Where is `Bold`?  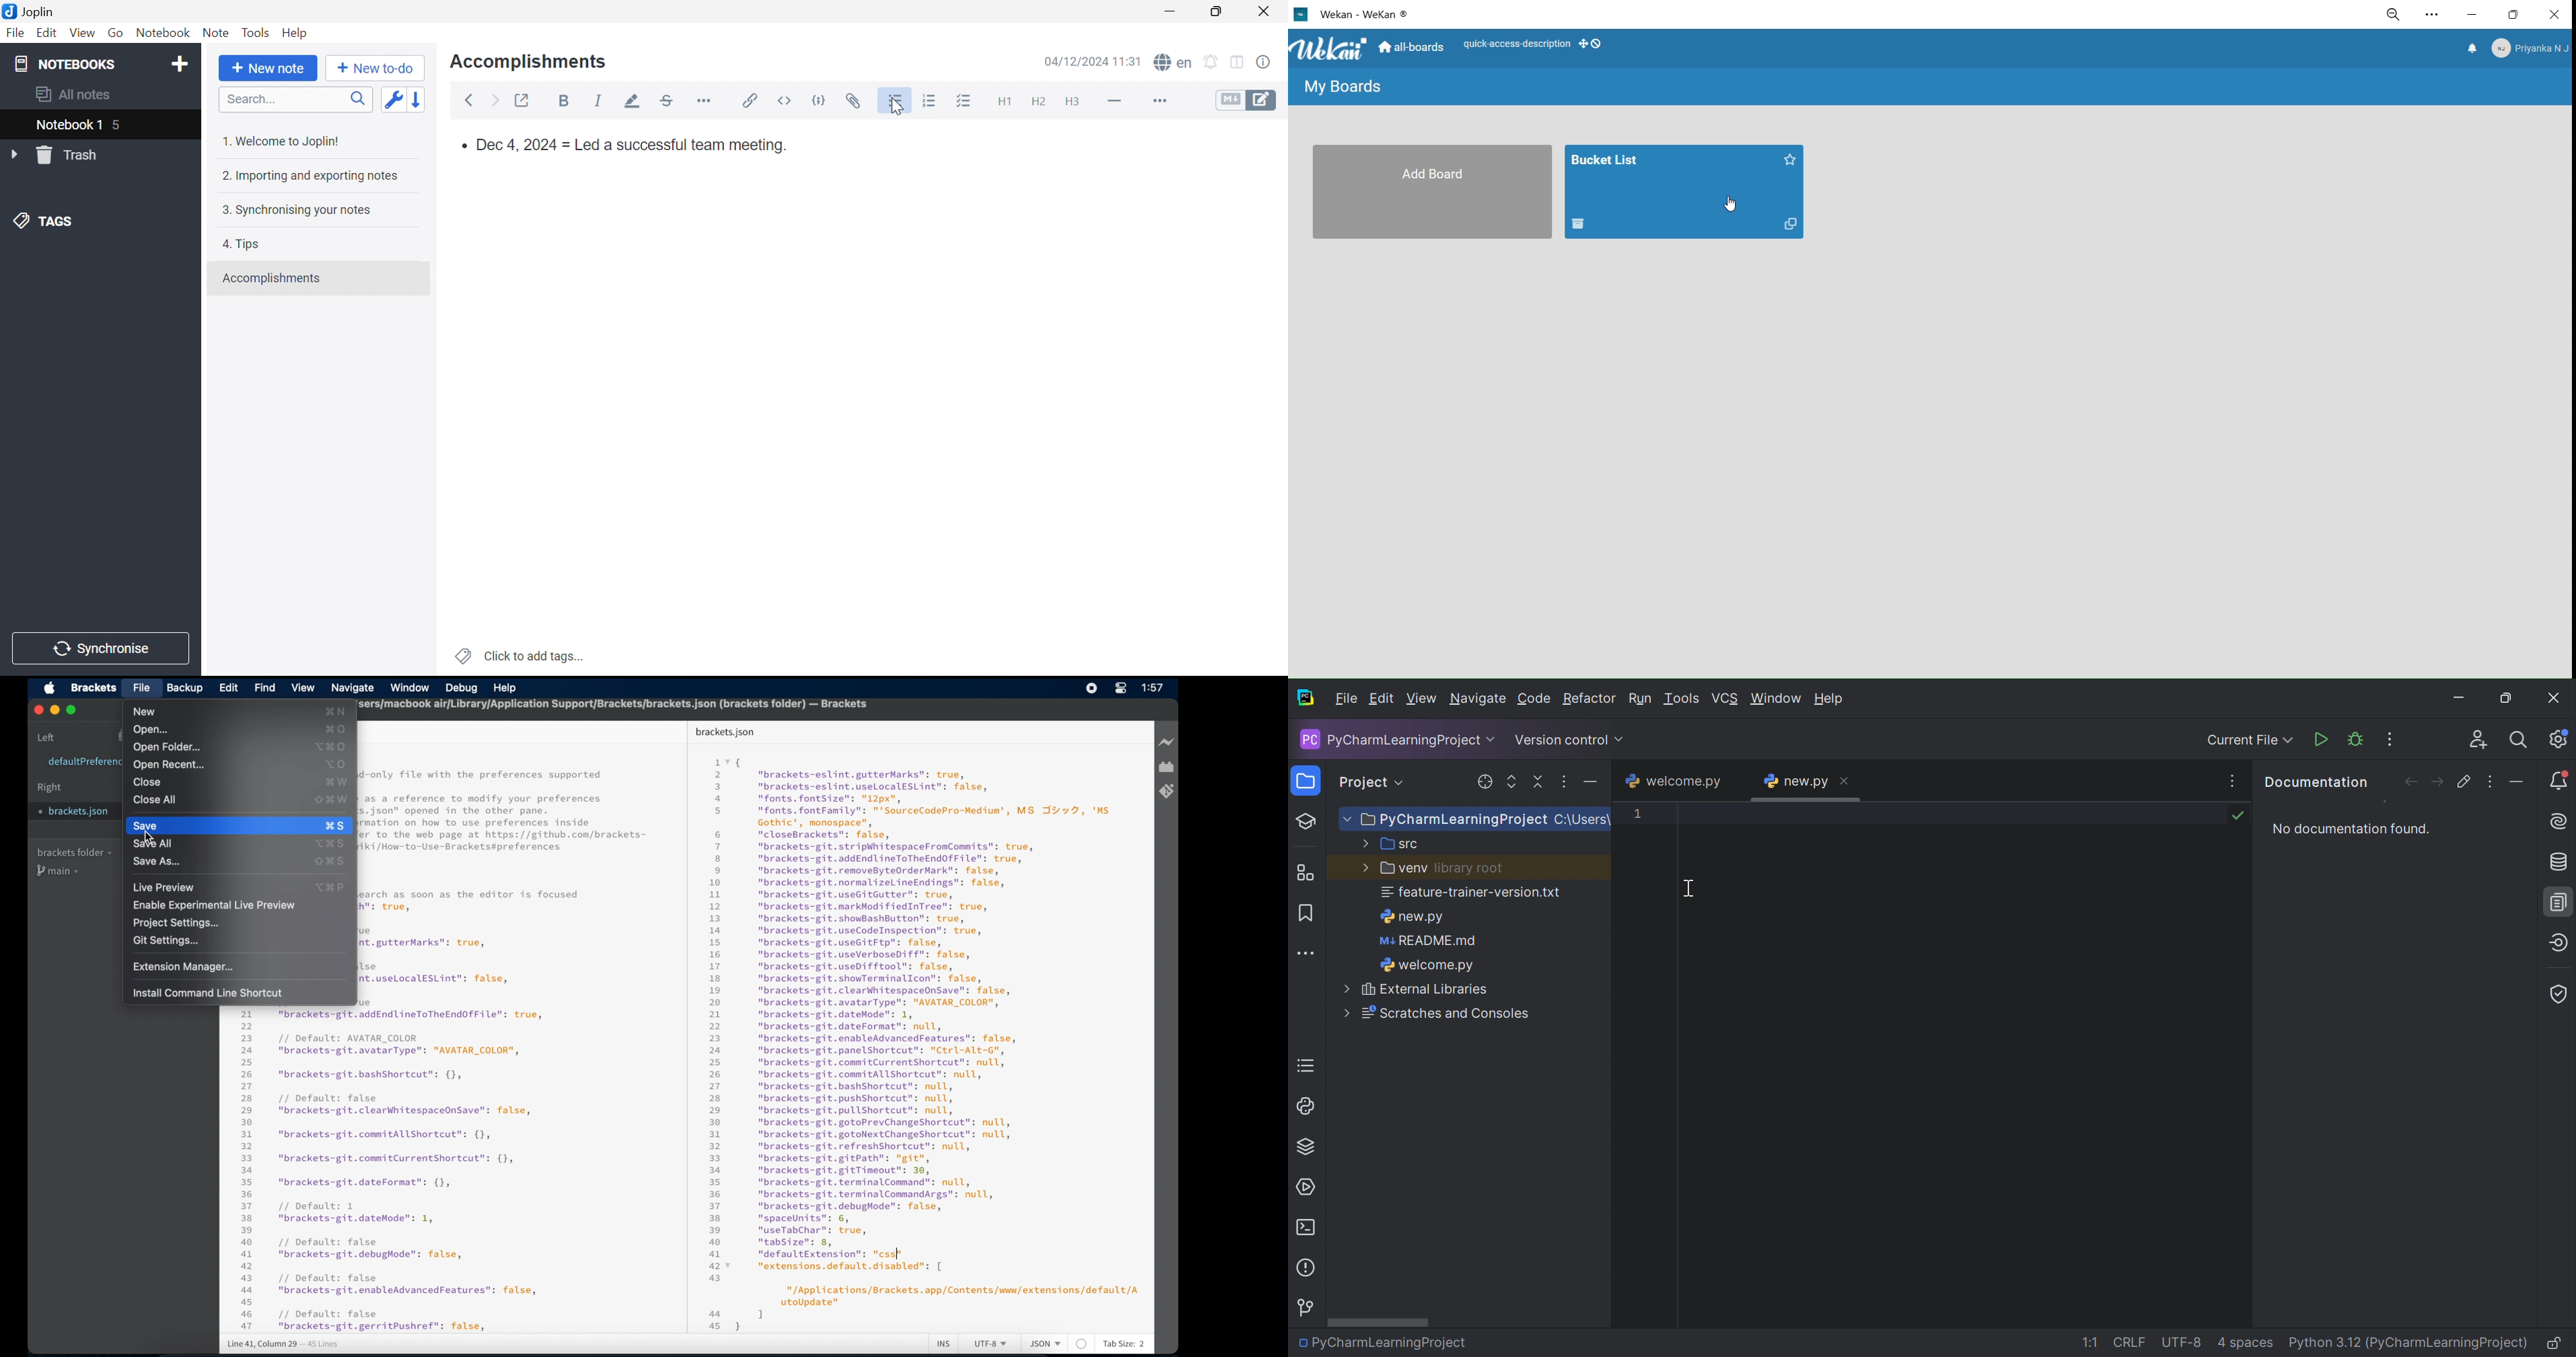 Bold is located at coordinates (564, 100).